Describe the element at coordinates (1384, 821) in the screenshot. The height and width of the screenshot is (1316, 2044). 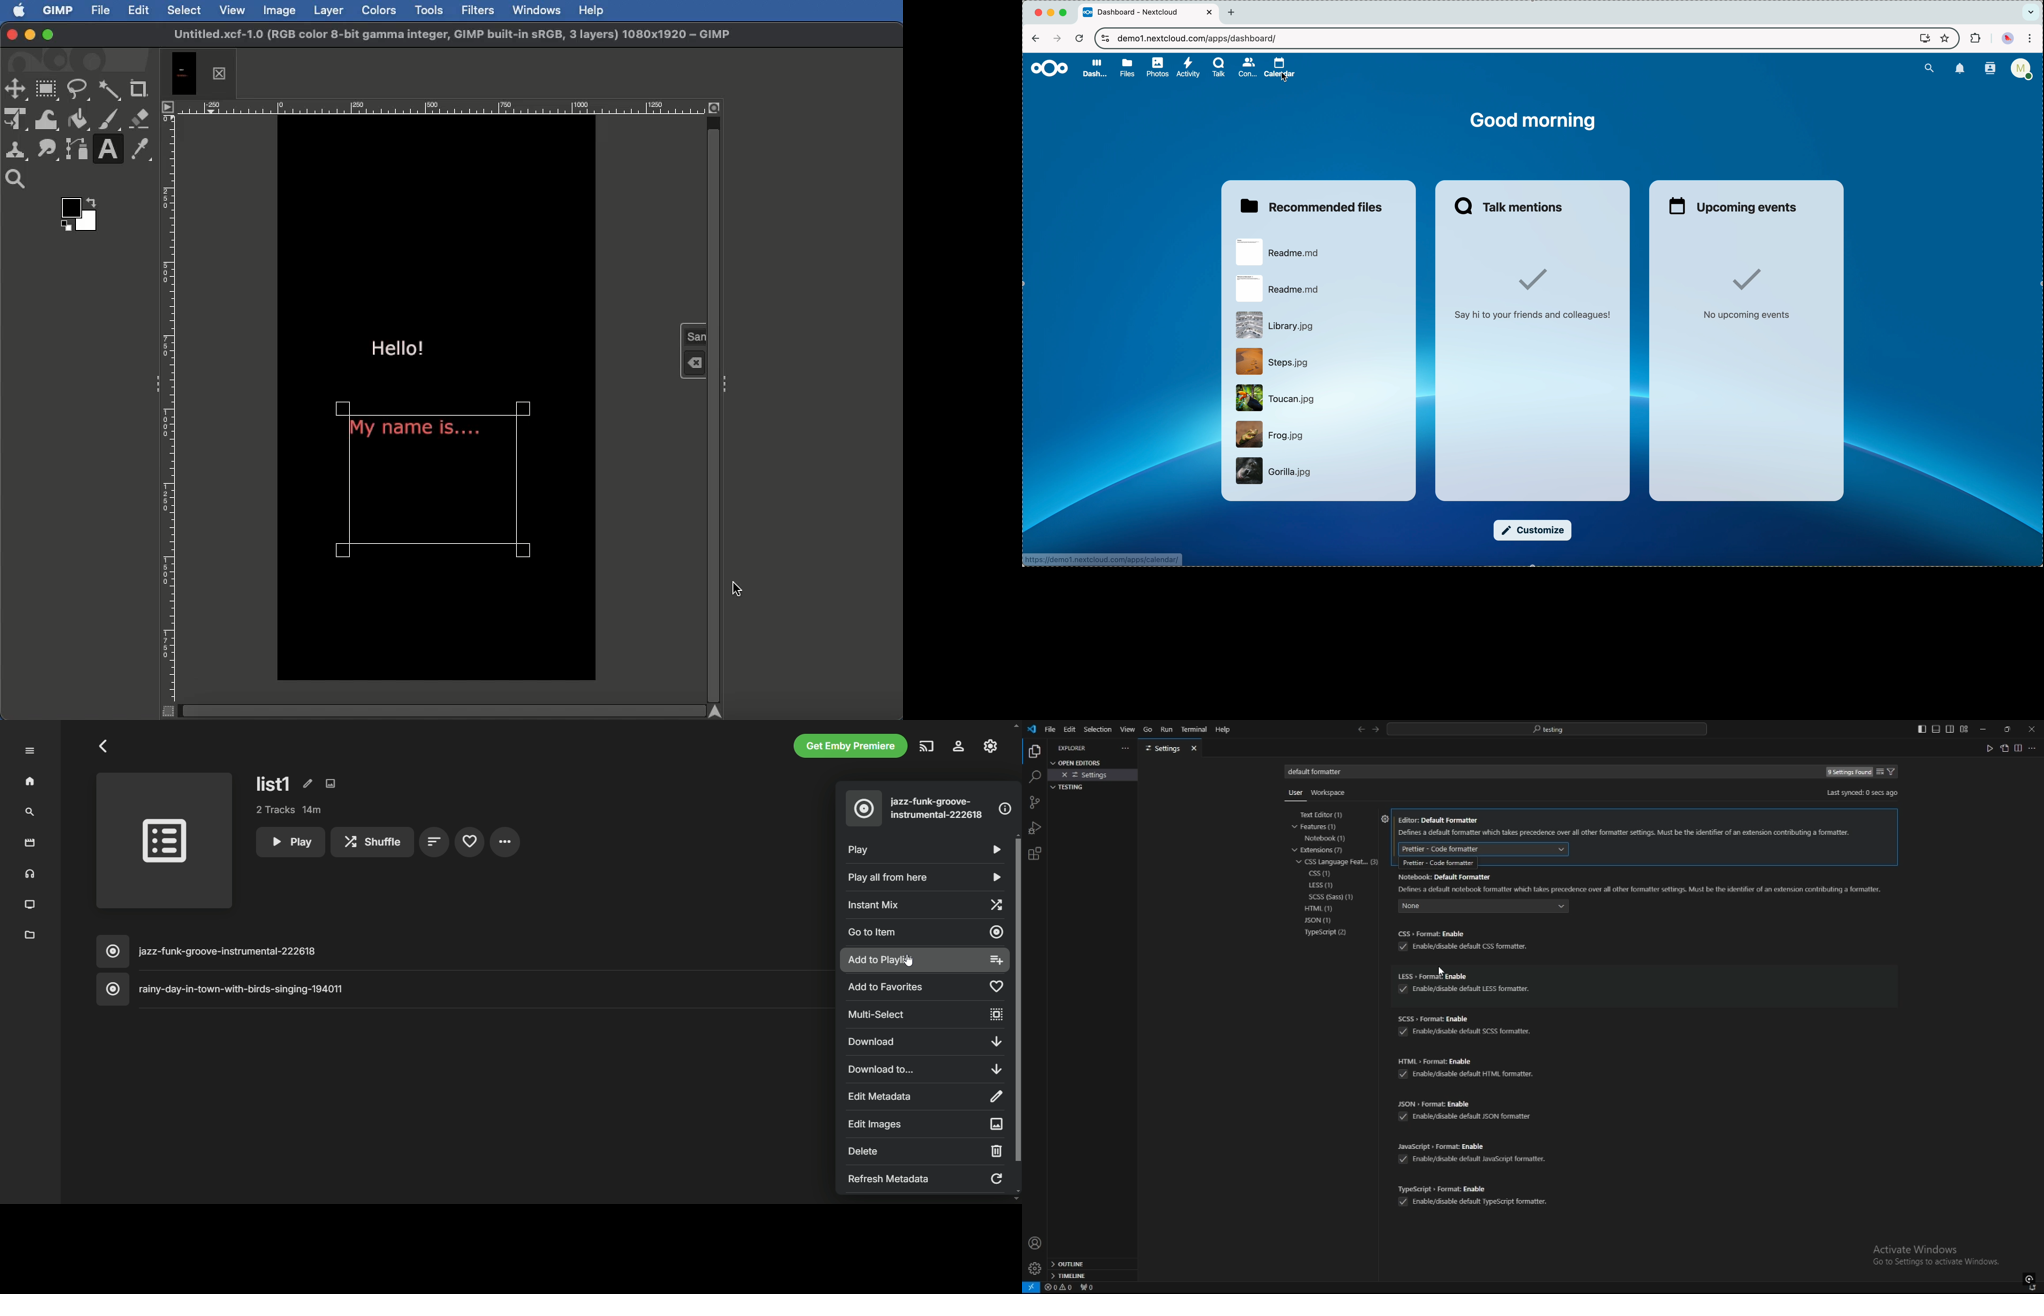
I see `settings` at that location.